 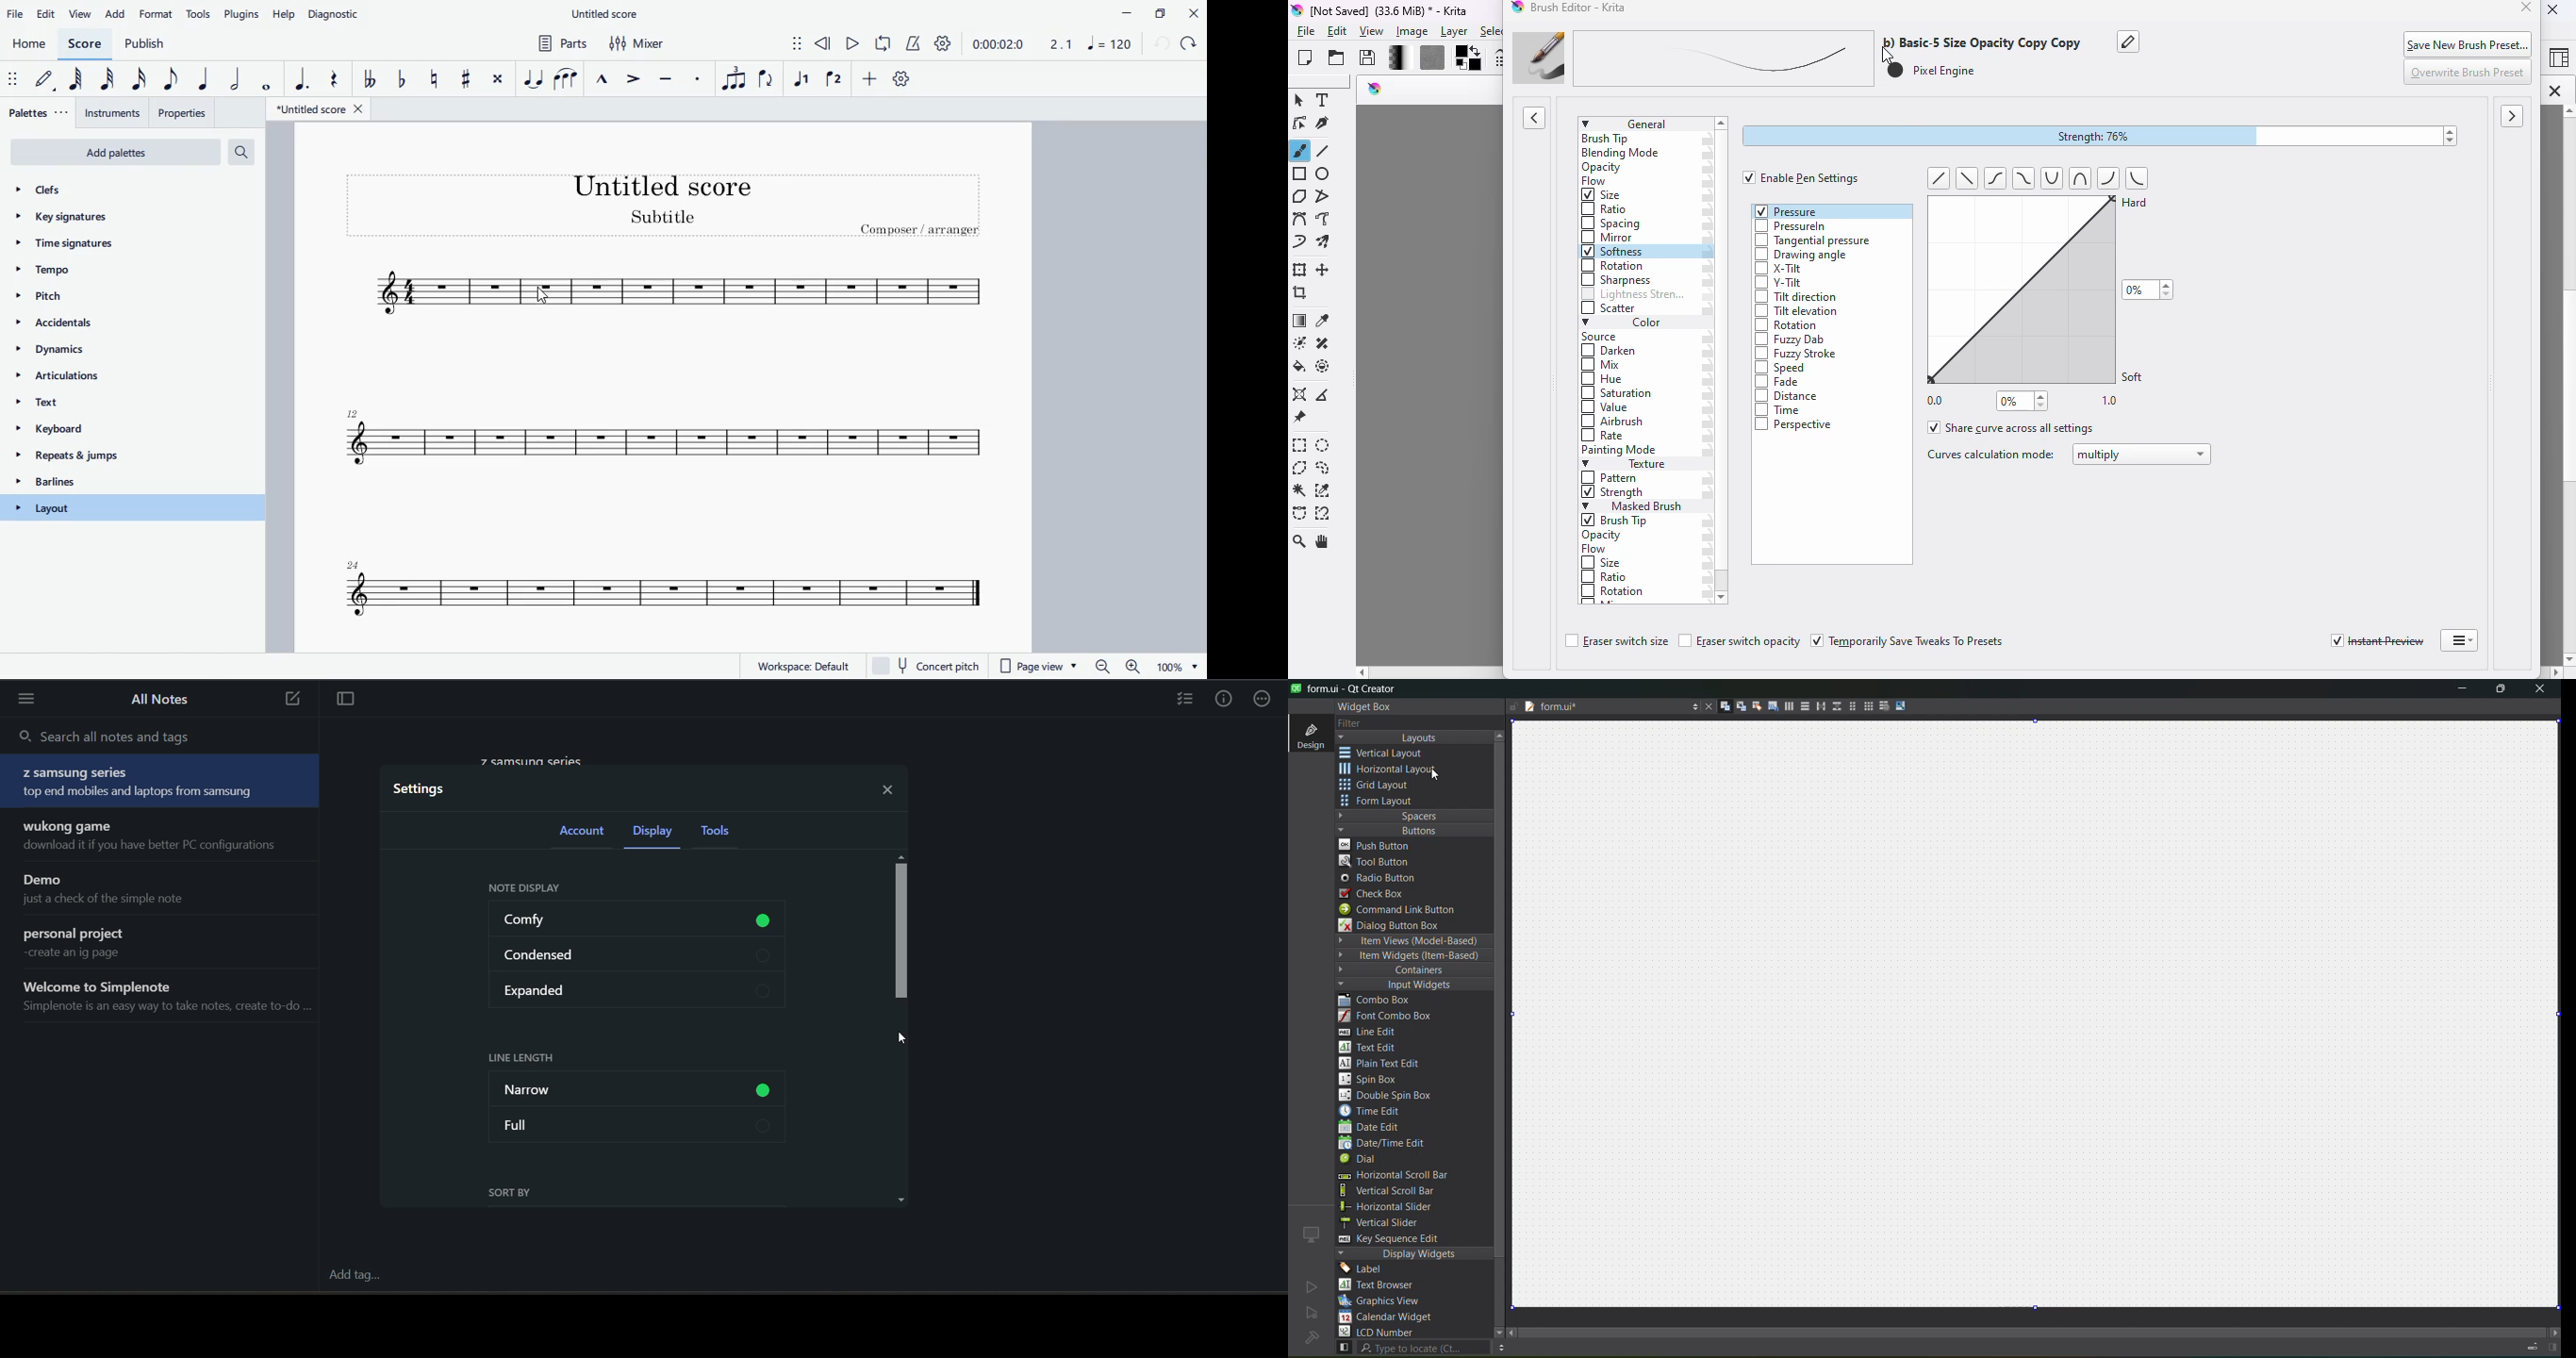 What do you see at coordinates (1393, 58) in the screenshot?
I see `fill gradients` at bounding box center [1393, 58].